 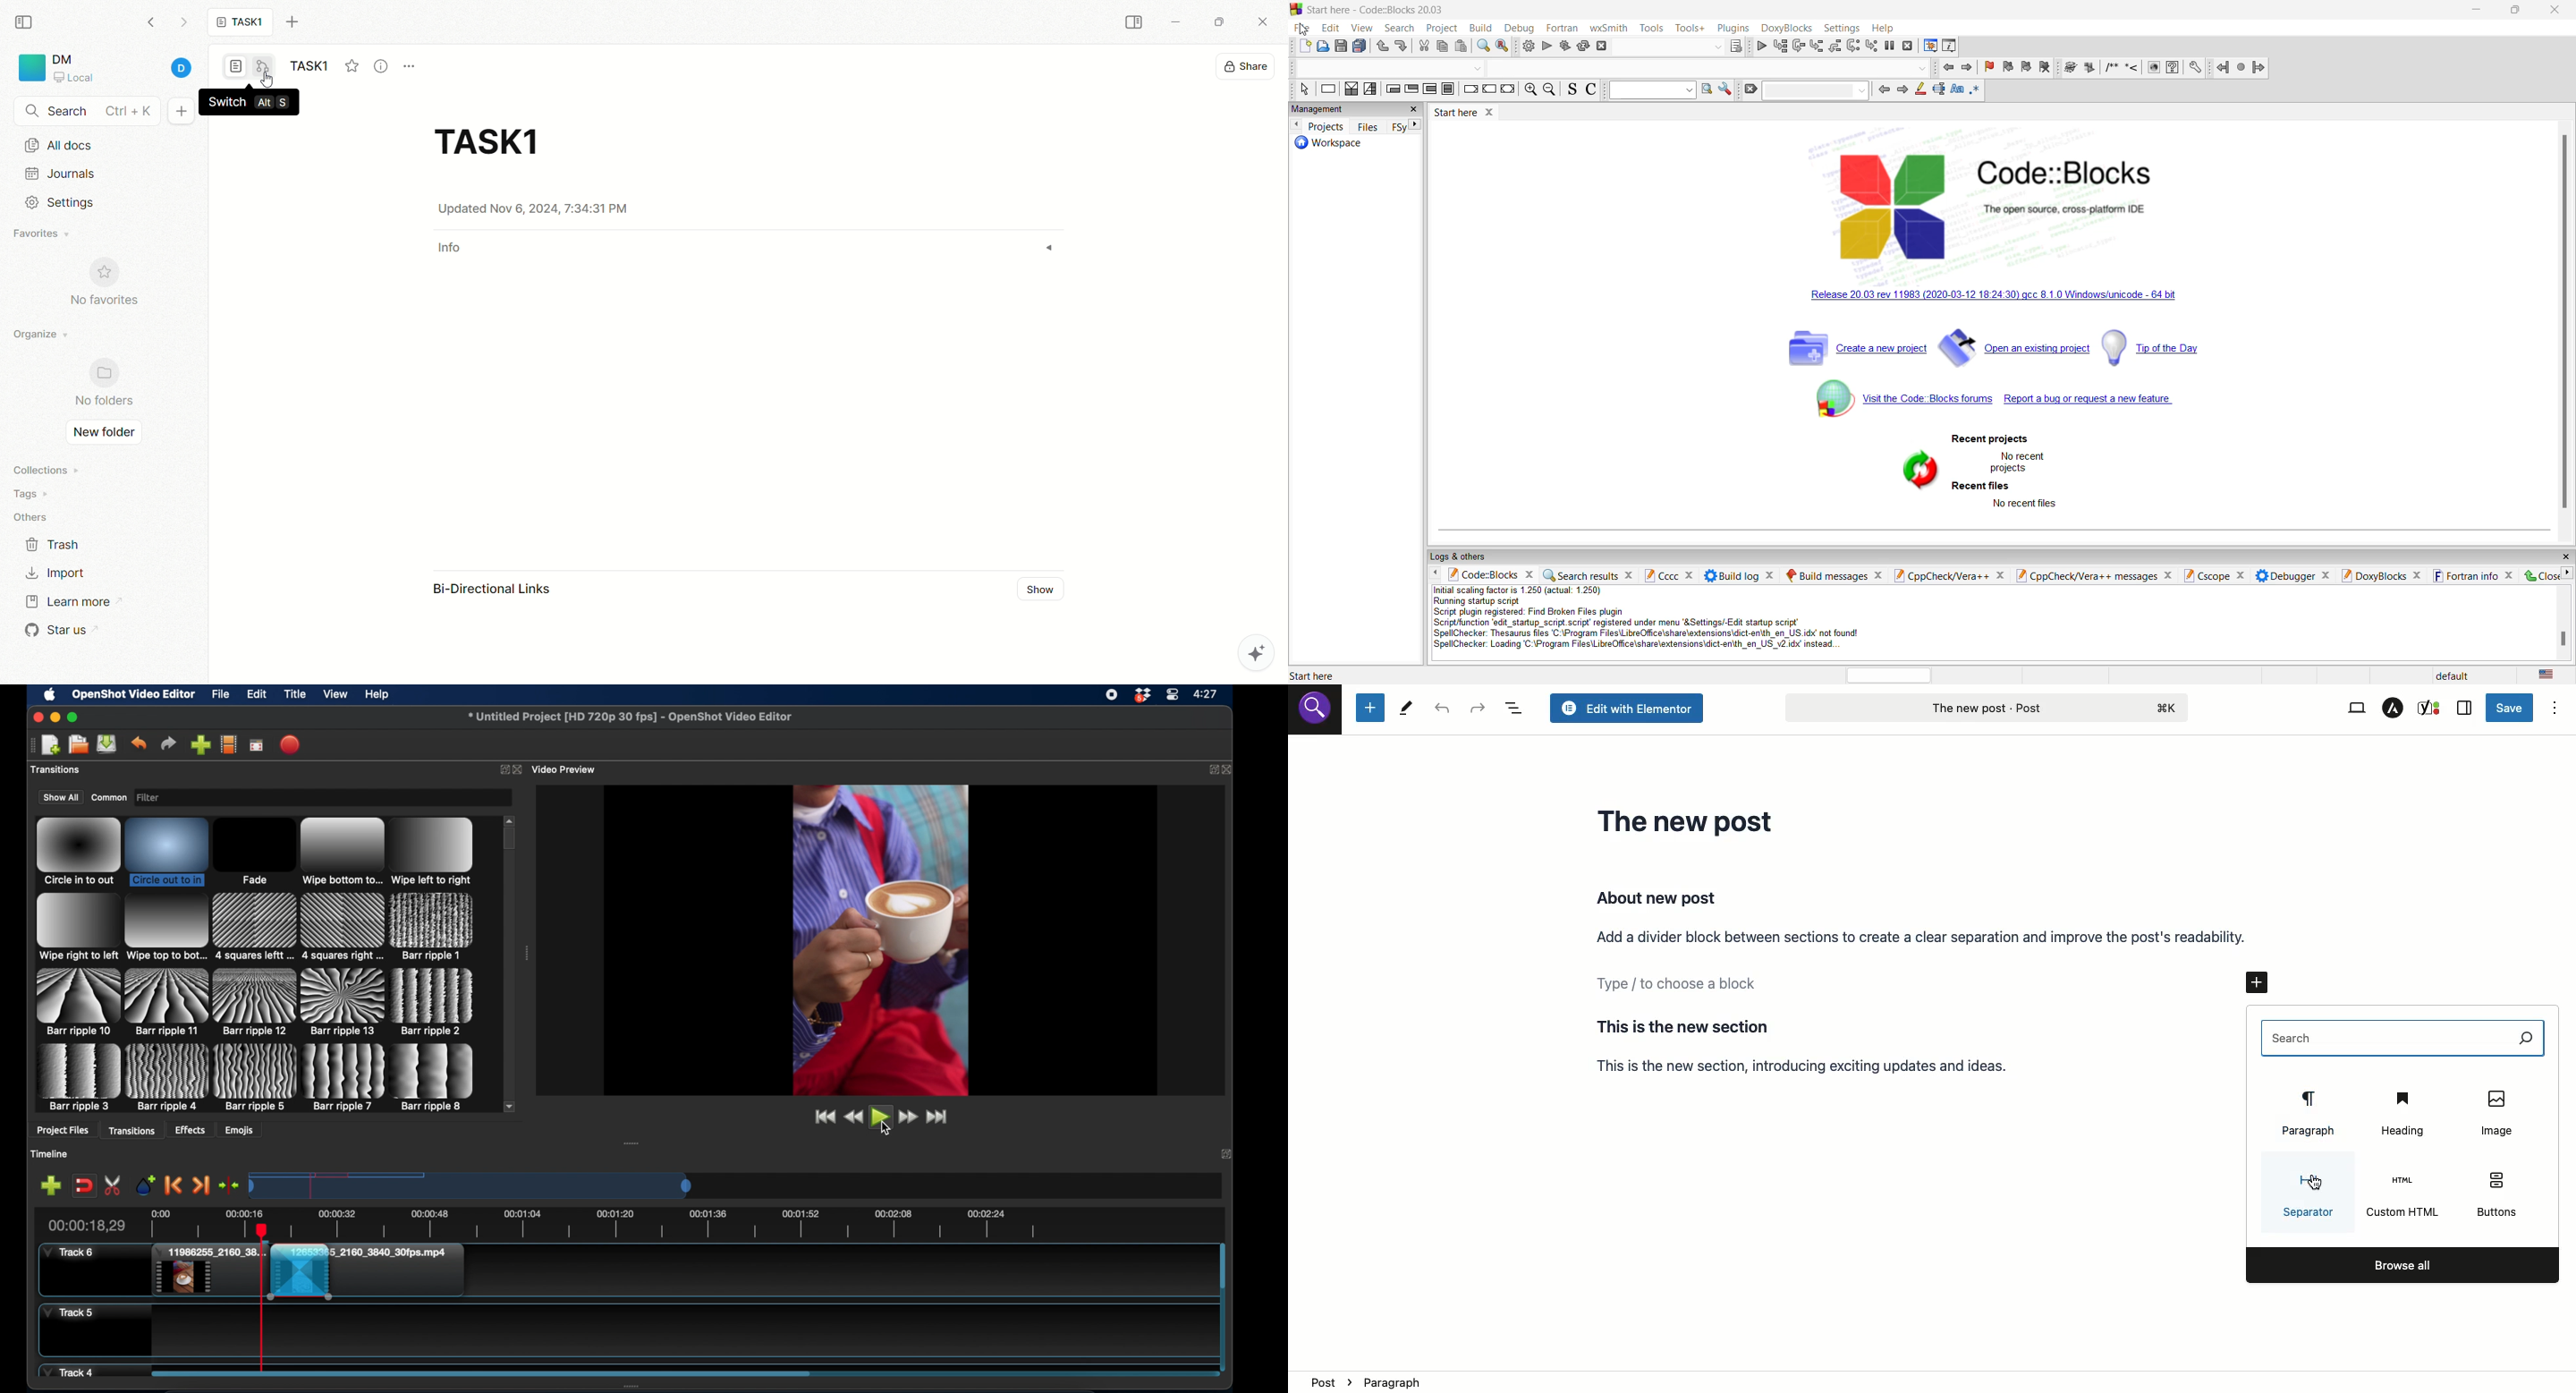 What do you see at coordinates (2307, 1196) in the screenshot?
I see `Separator` at bounding box center [2307, 1196].